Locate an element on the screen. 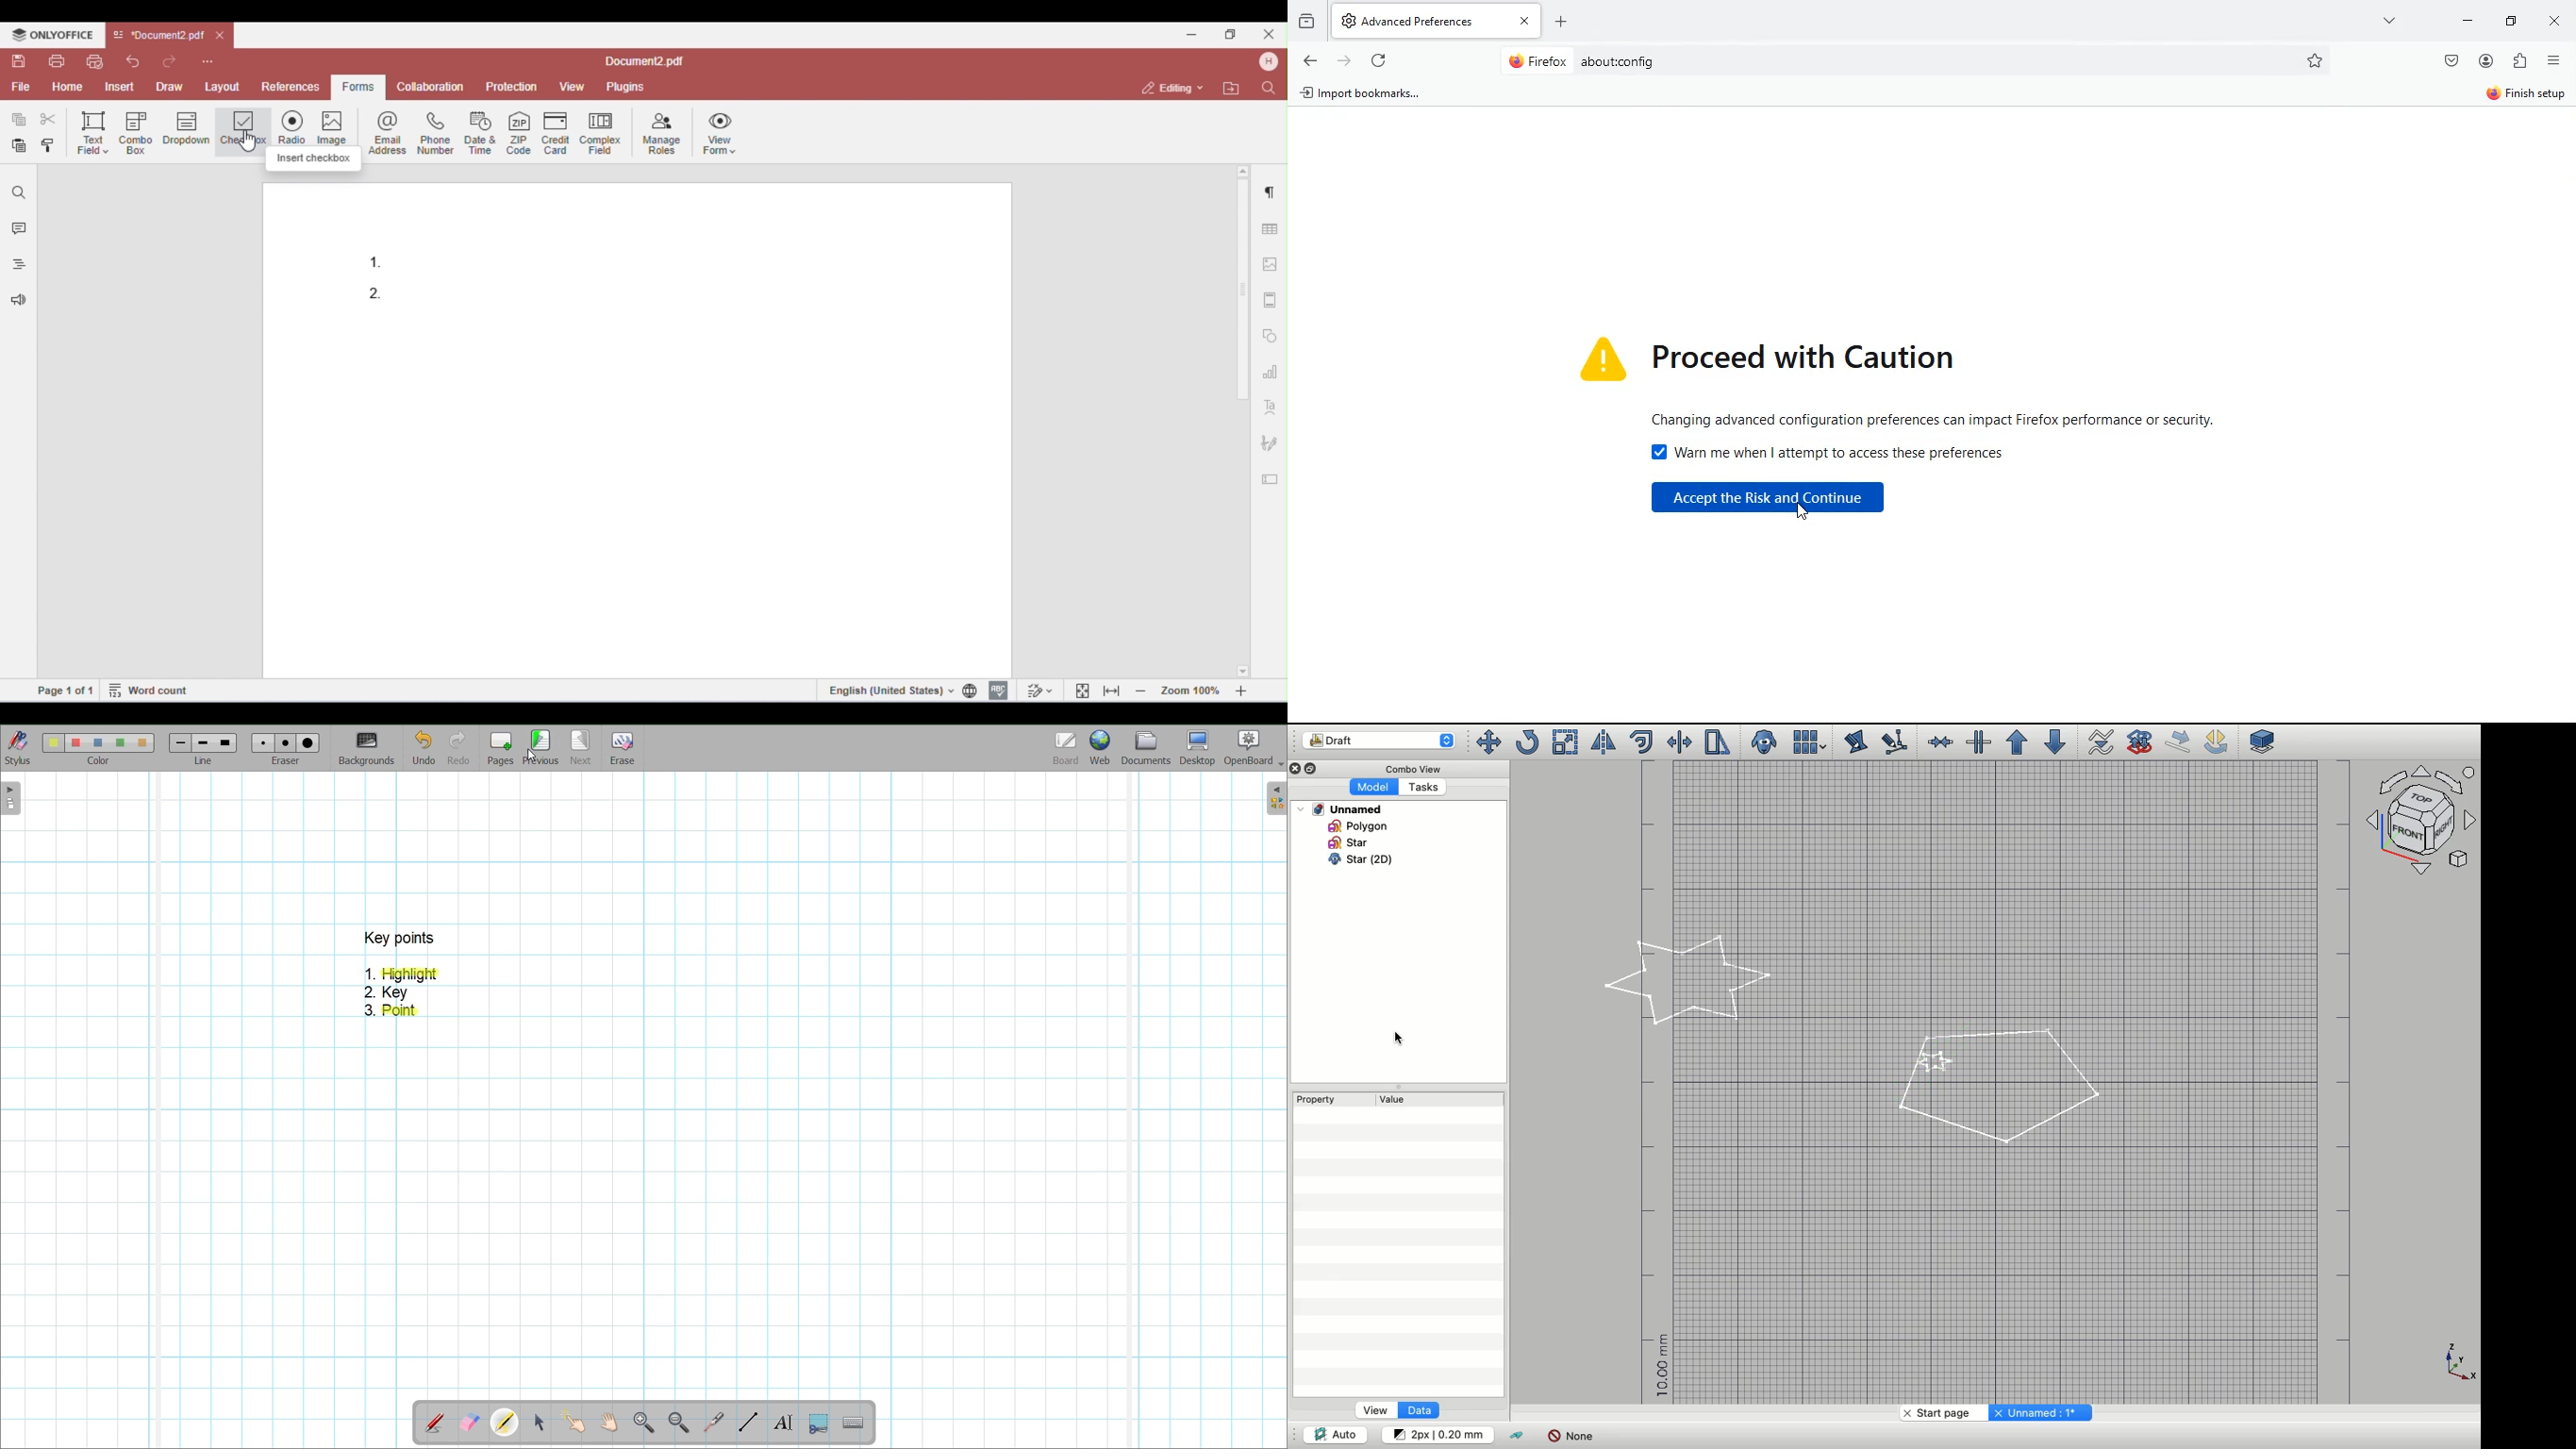 The image size is (2576, 1456). Unnamed: 1 is located at coordinates (2038, 1413).